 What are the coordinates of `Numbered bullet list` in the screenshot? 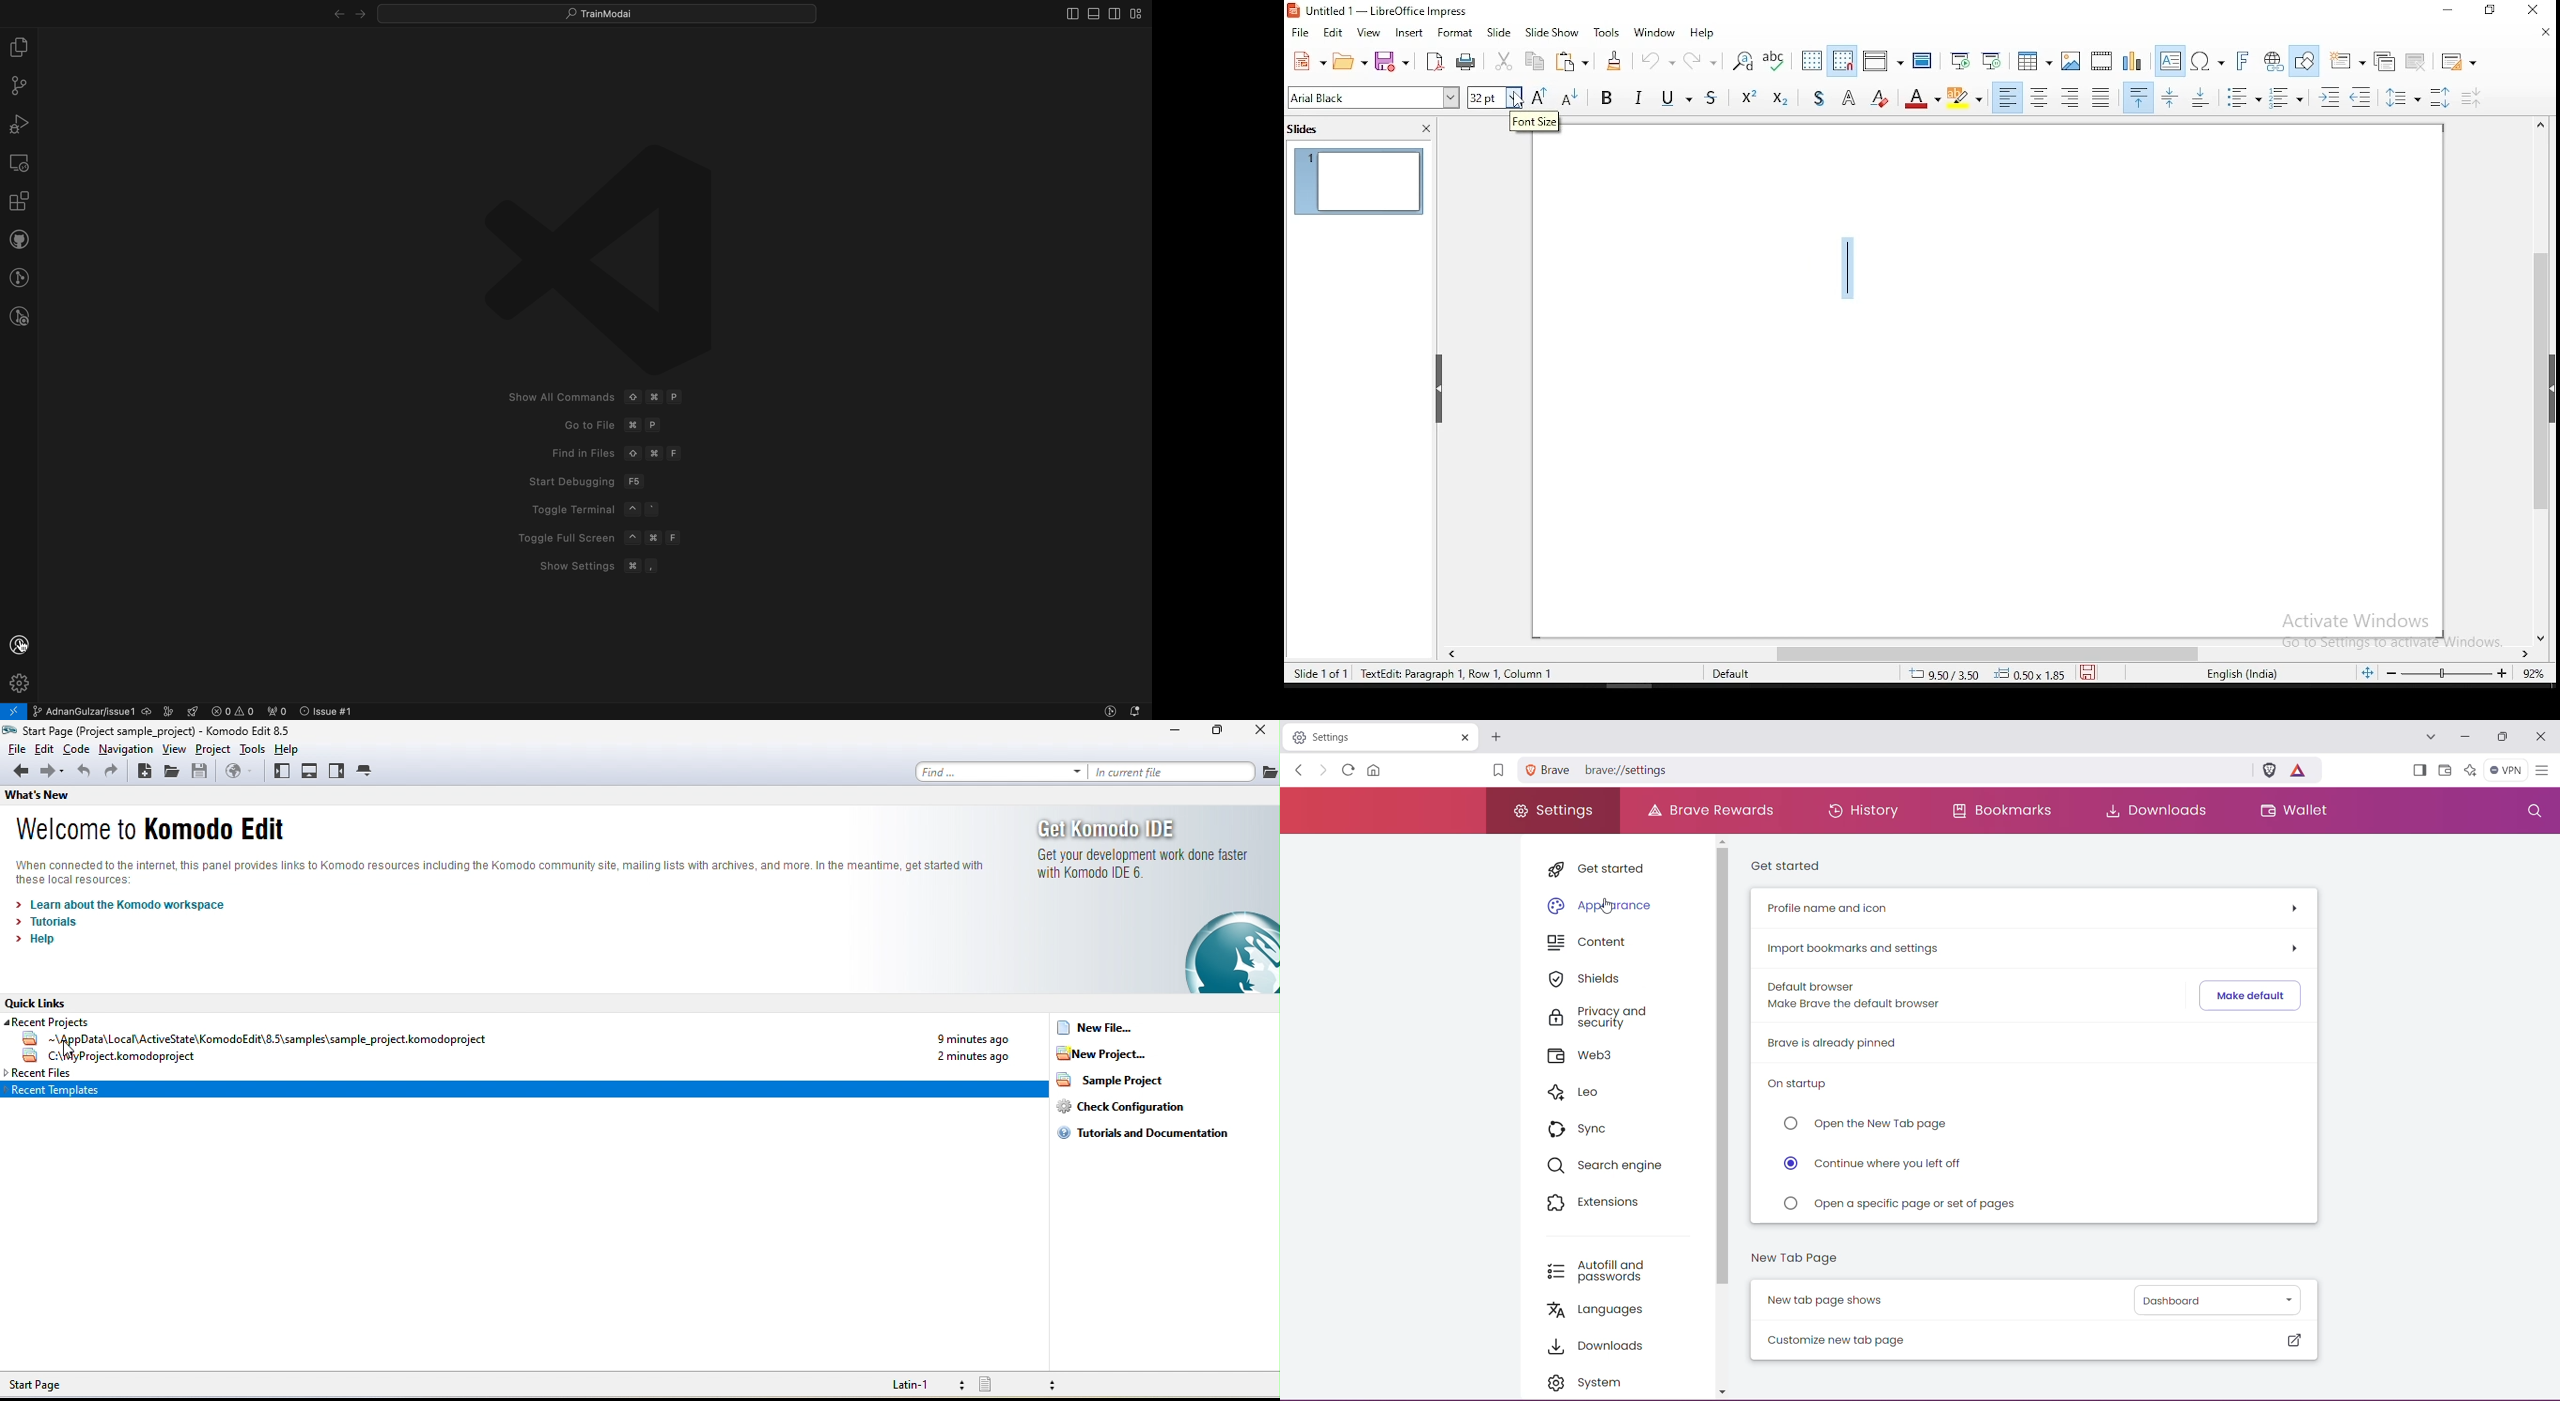 It's located at (2286, 98).